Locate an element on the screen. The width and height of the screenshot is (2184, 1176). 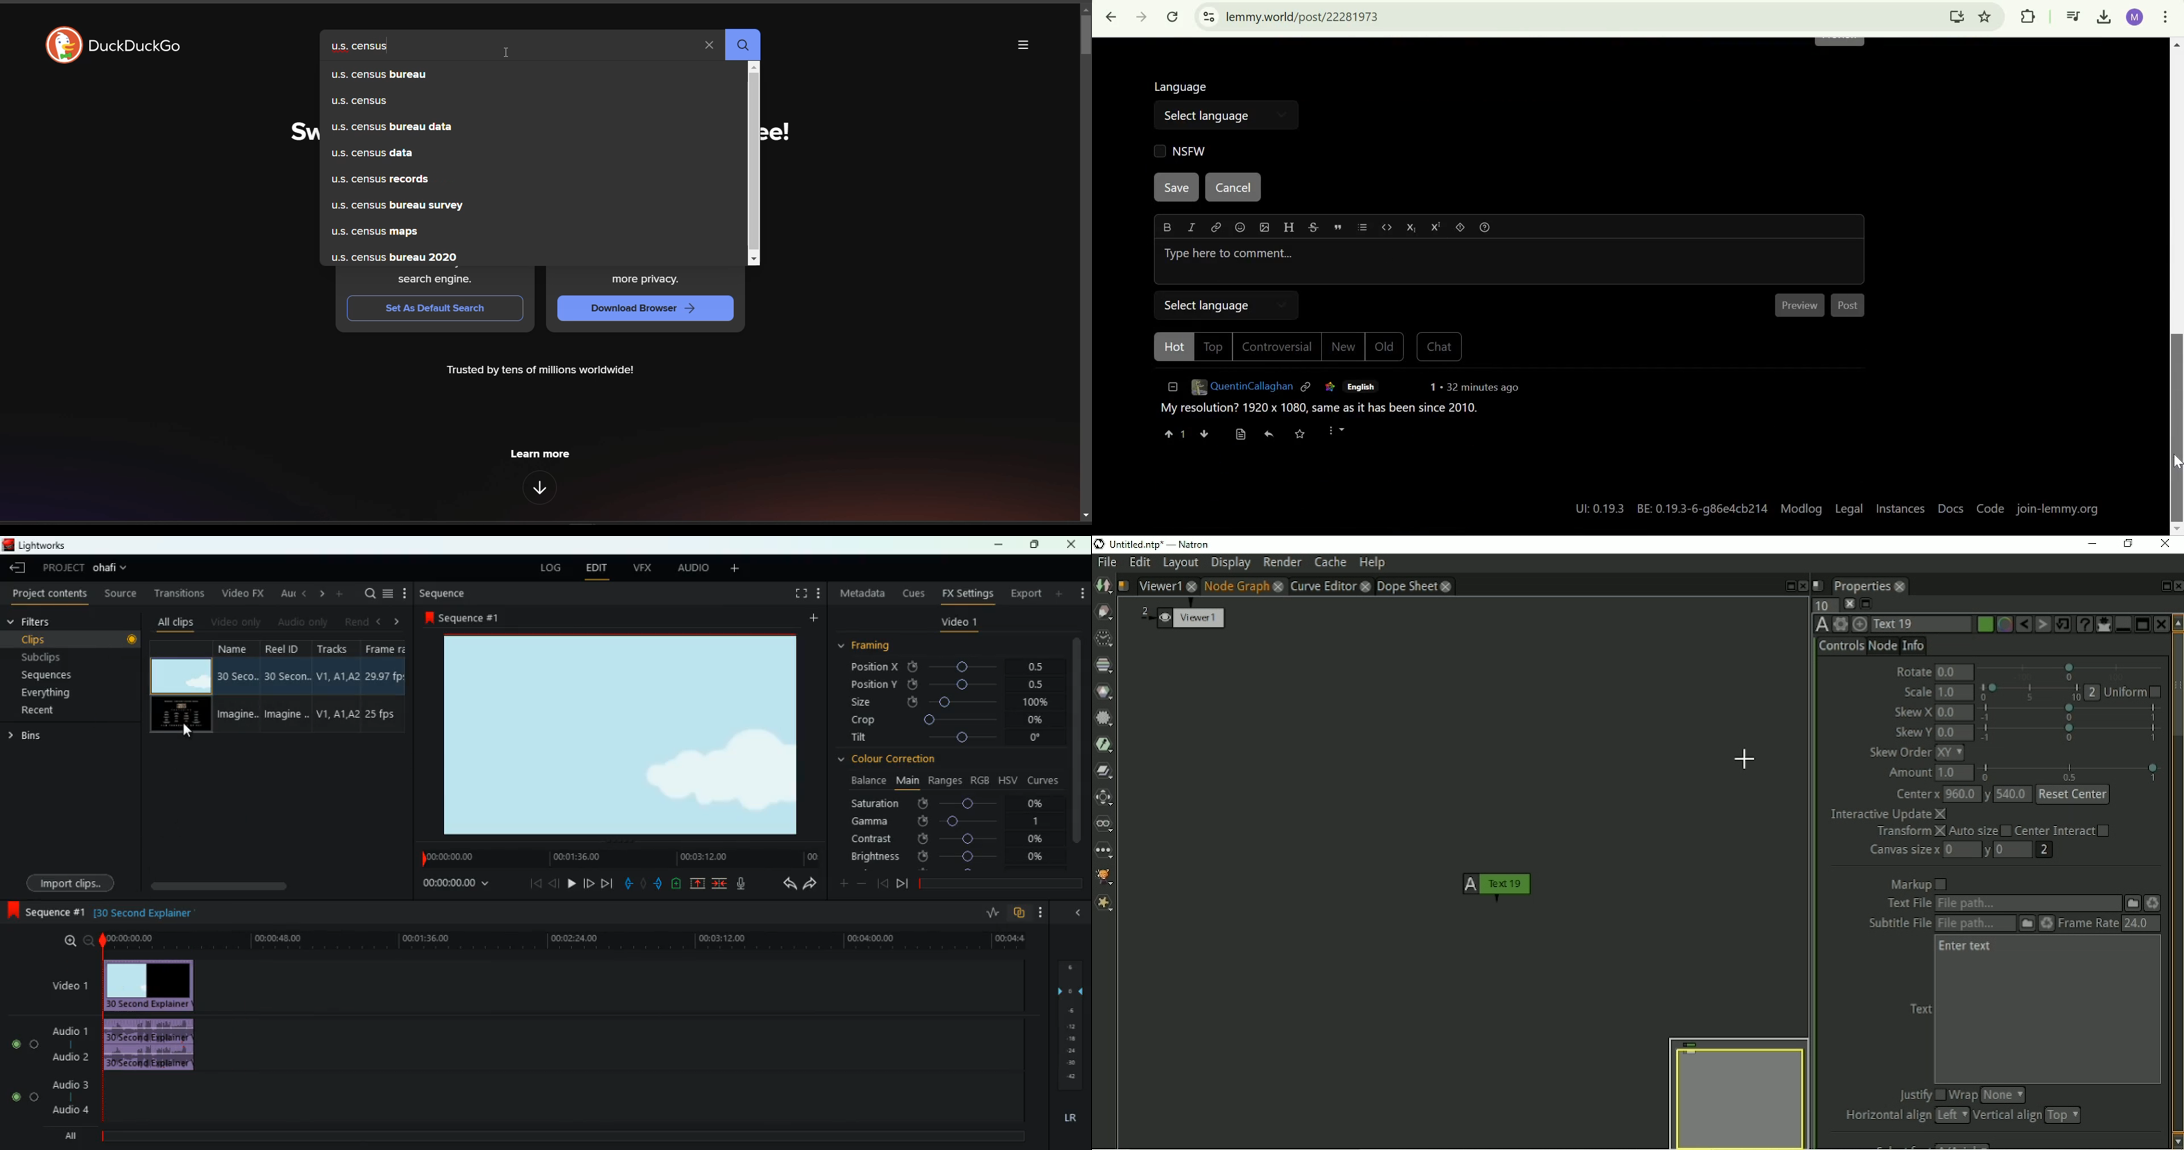
More is located at coordinates (1343, 436).